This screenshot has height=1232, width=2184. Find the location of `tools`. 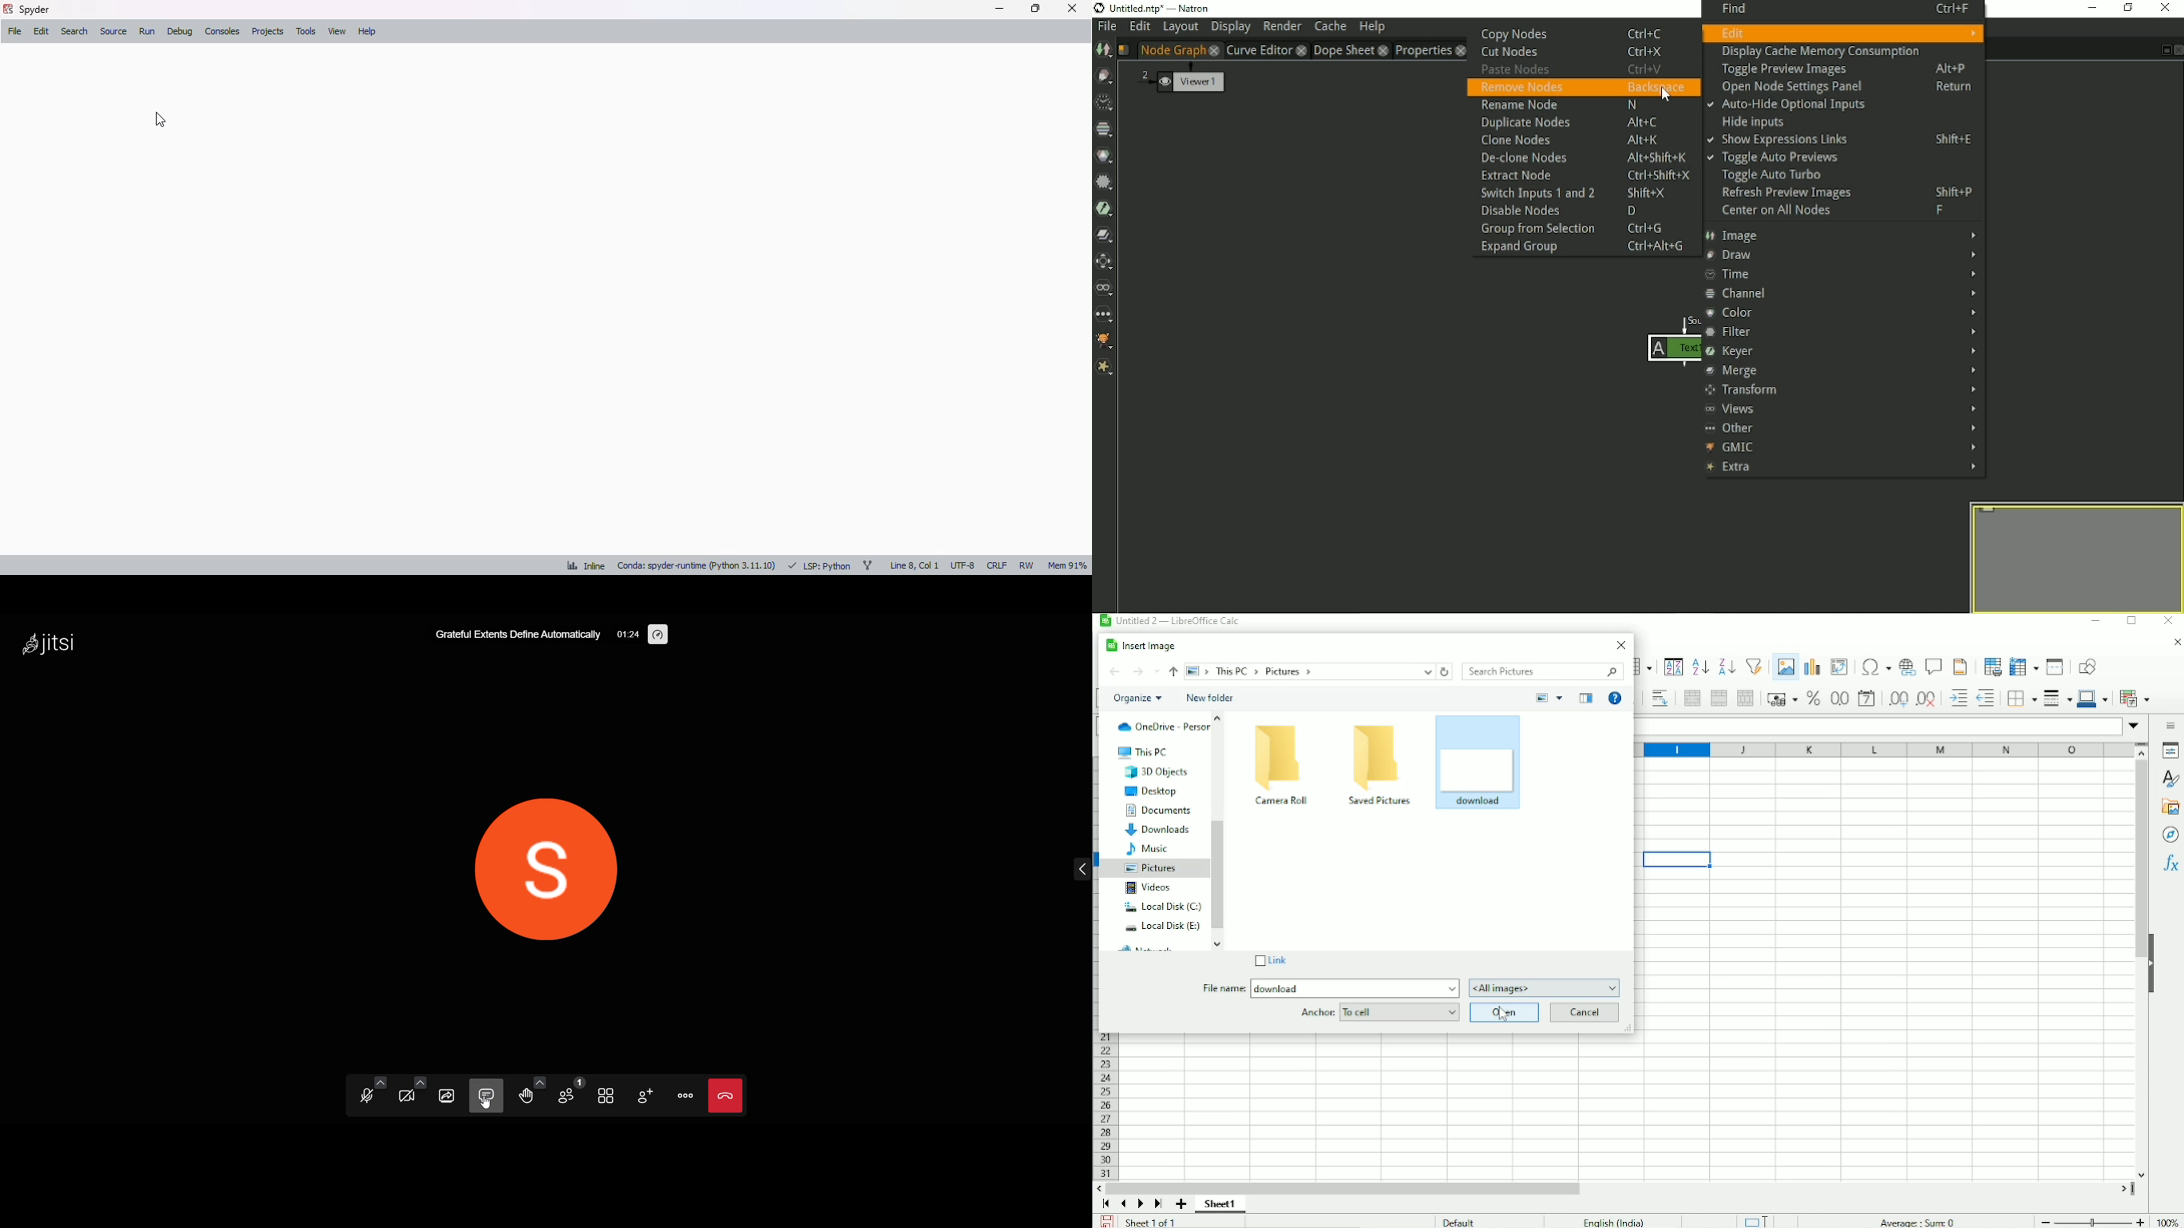

tools is located at coordinates (306, 31).